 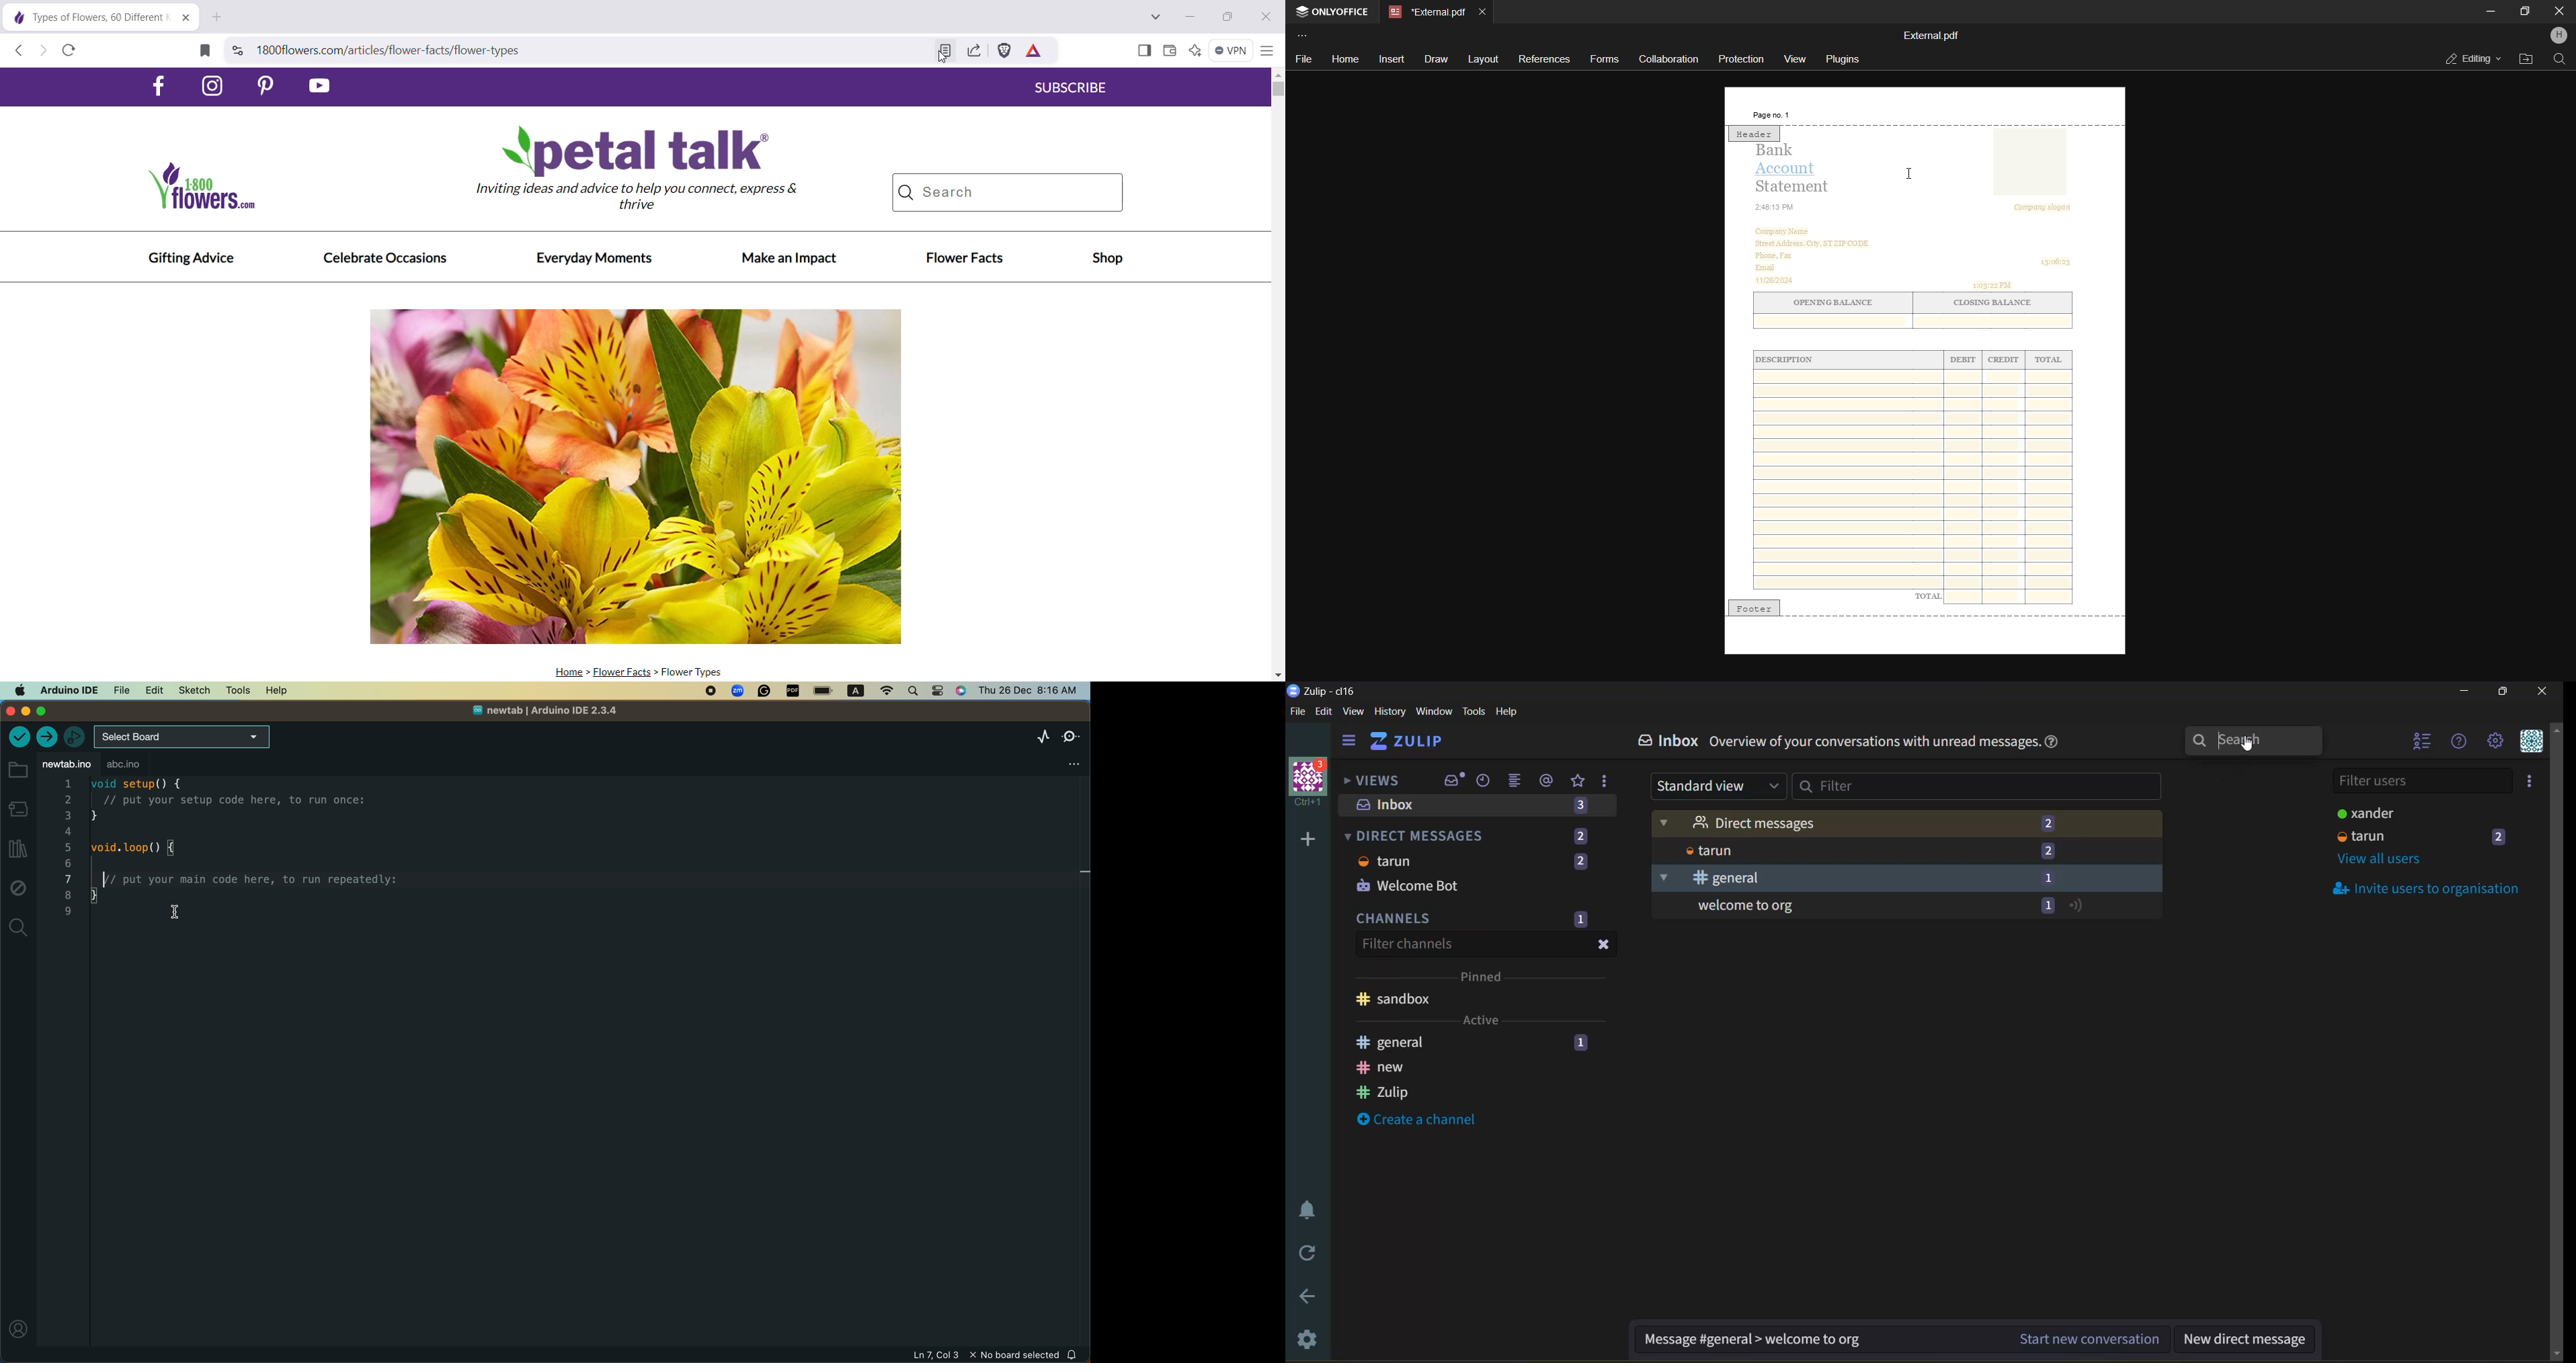 I want to click on view, so click(x=1353, y=711).